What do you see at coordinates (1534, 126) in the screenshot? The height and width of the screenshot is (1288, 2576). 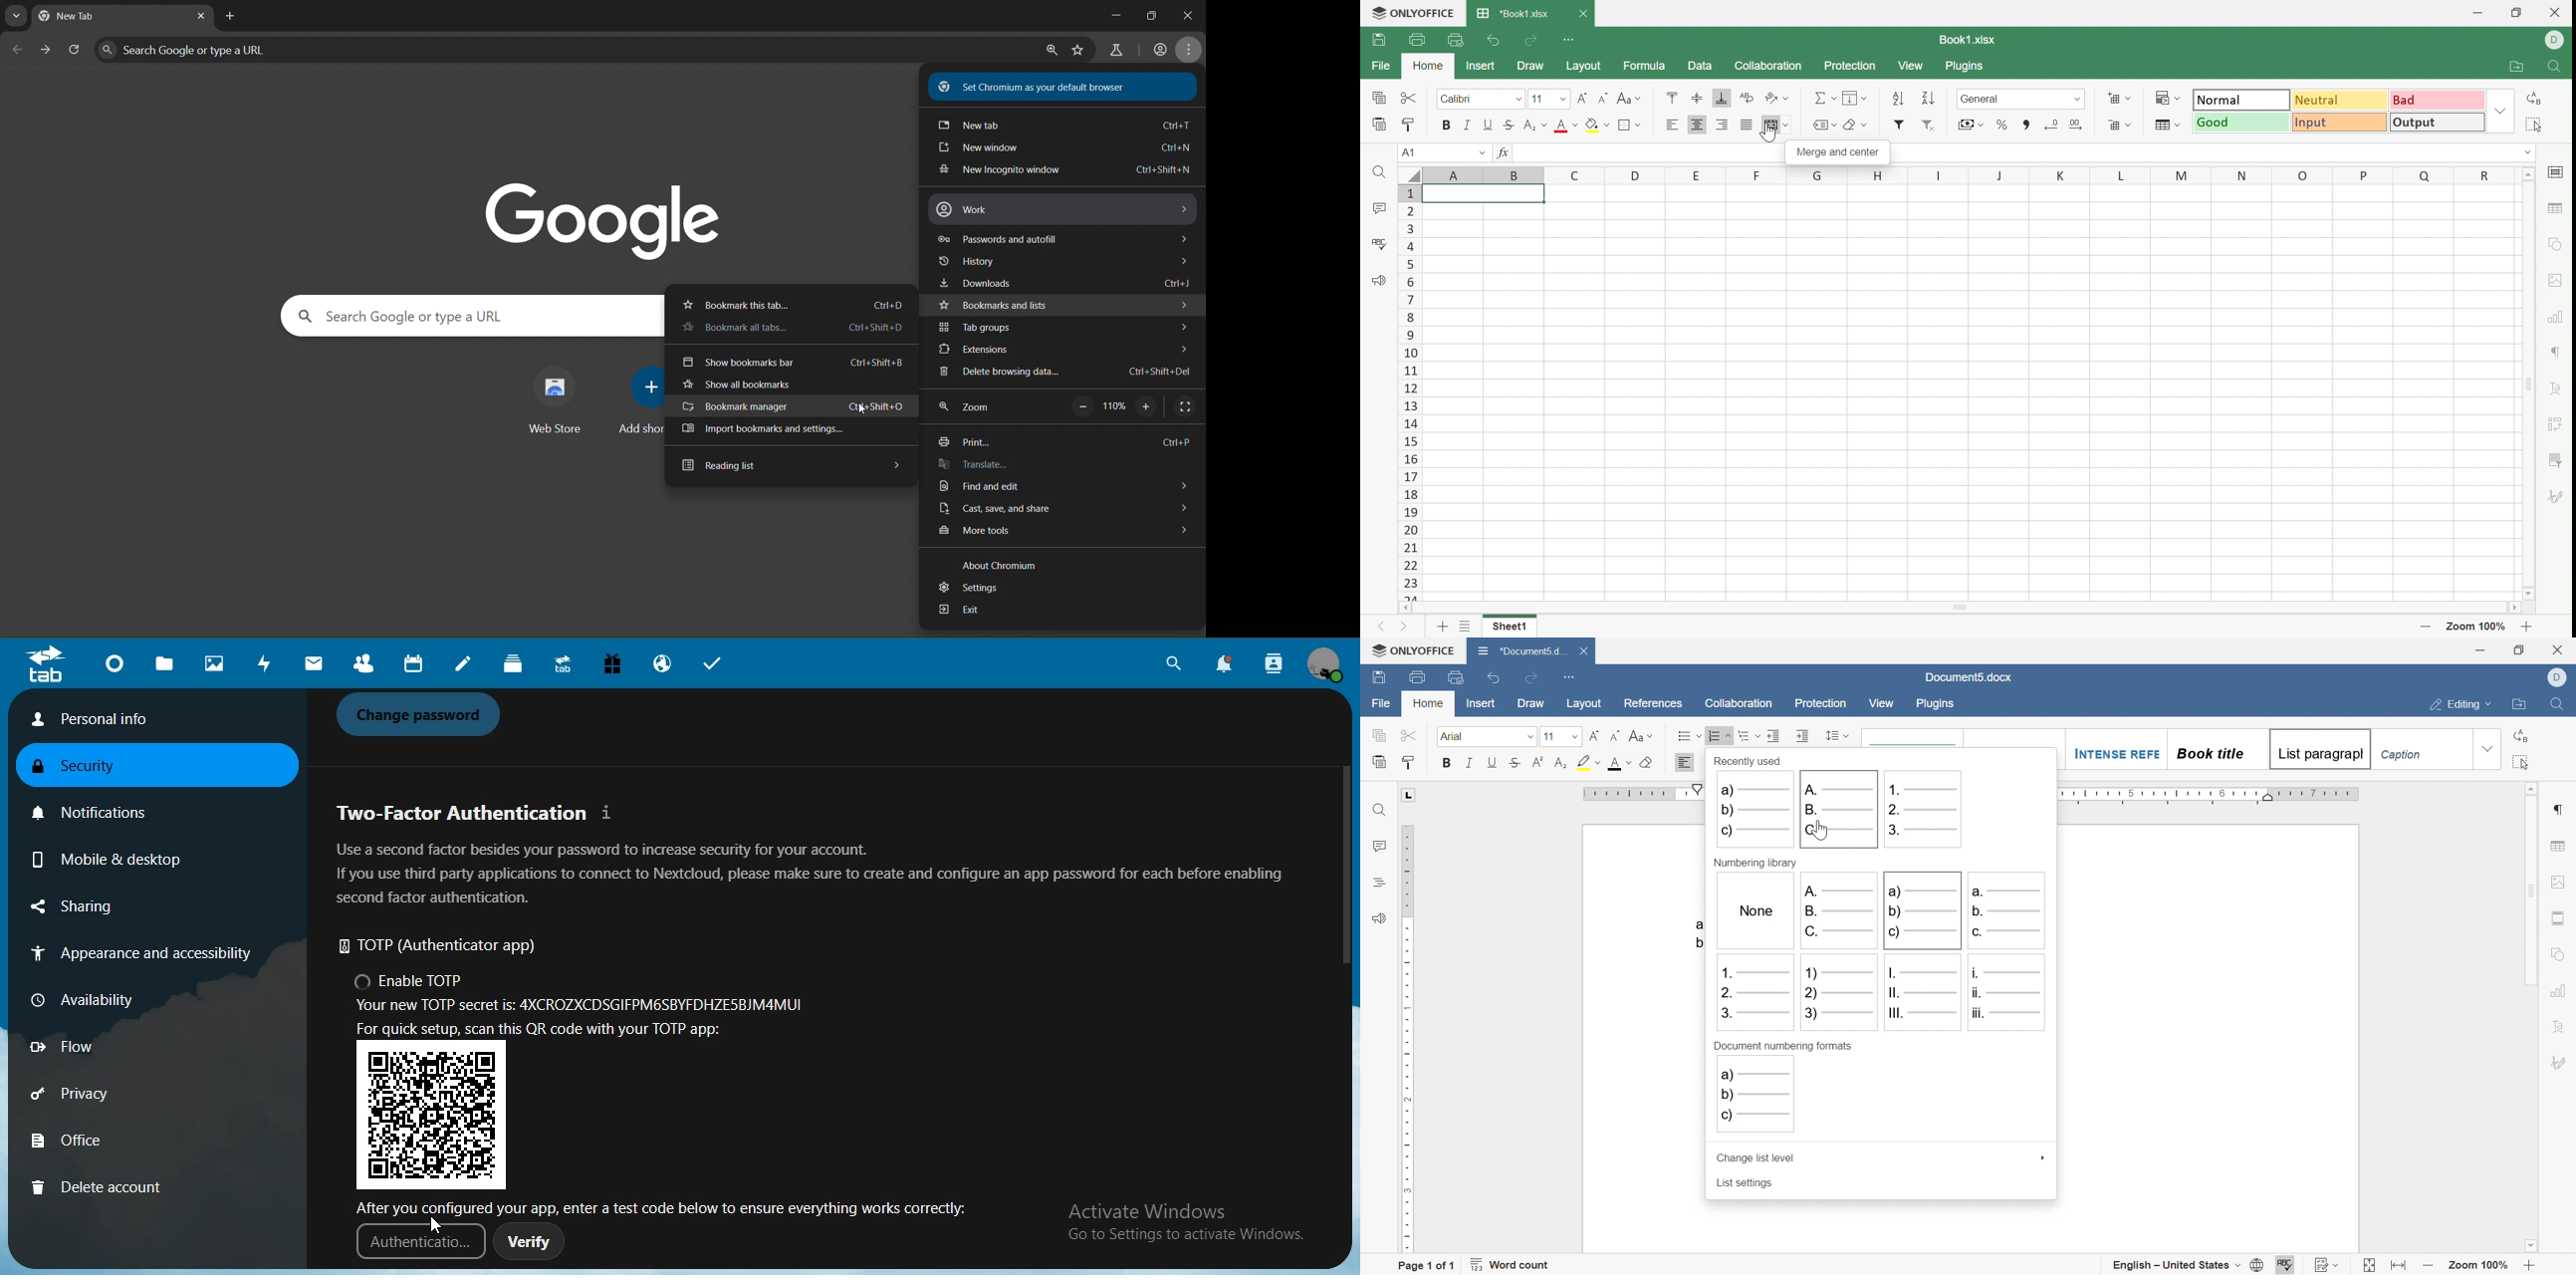 I see `Superscript / Subscript` at bounding box center [1534, 126].